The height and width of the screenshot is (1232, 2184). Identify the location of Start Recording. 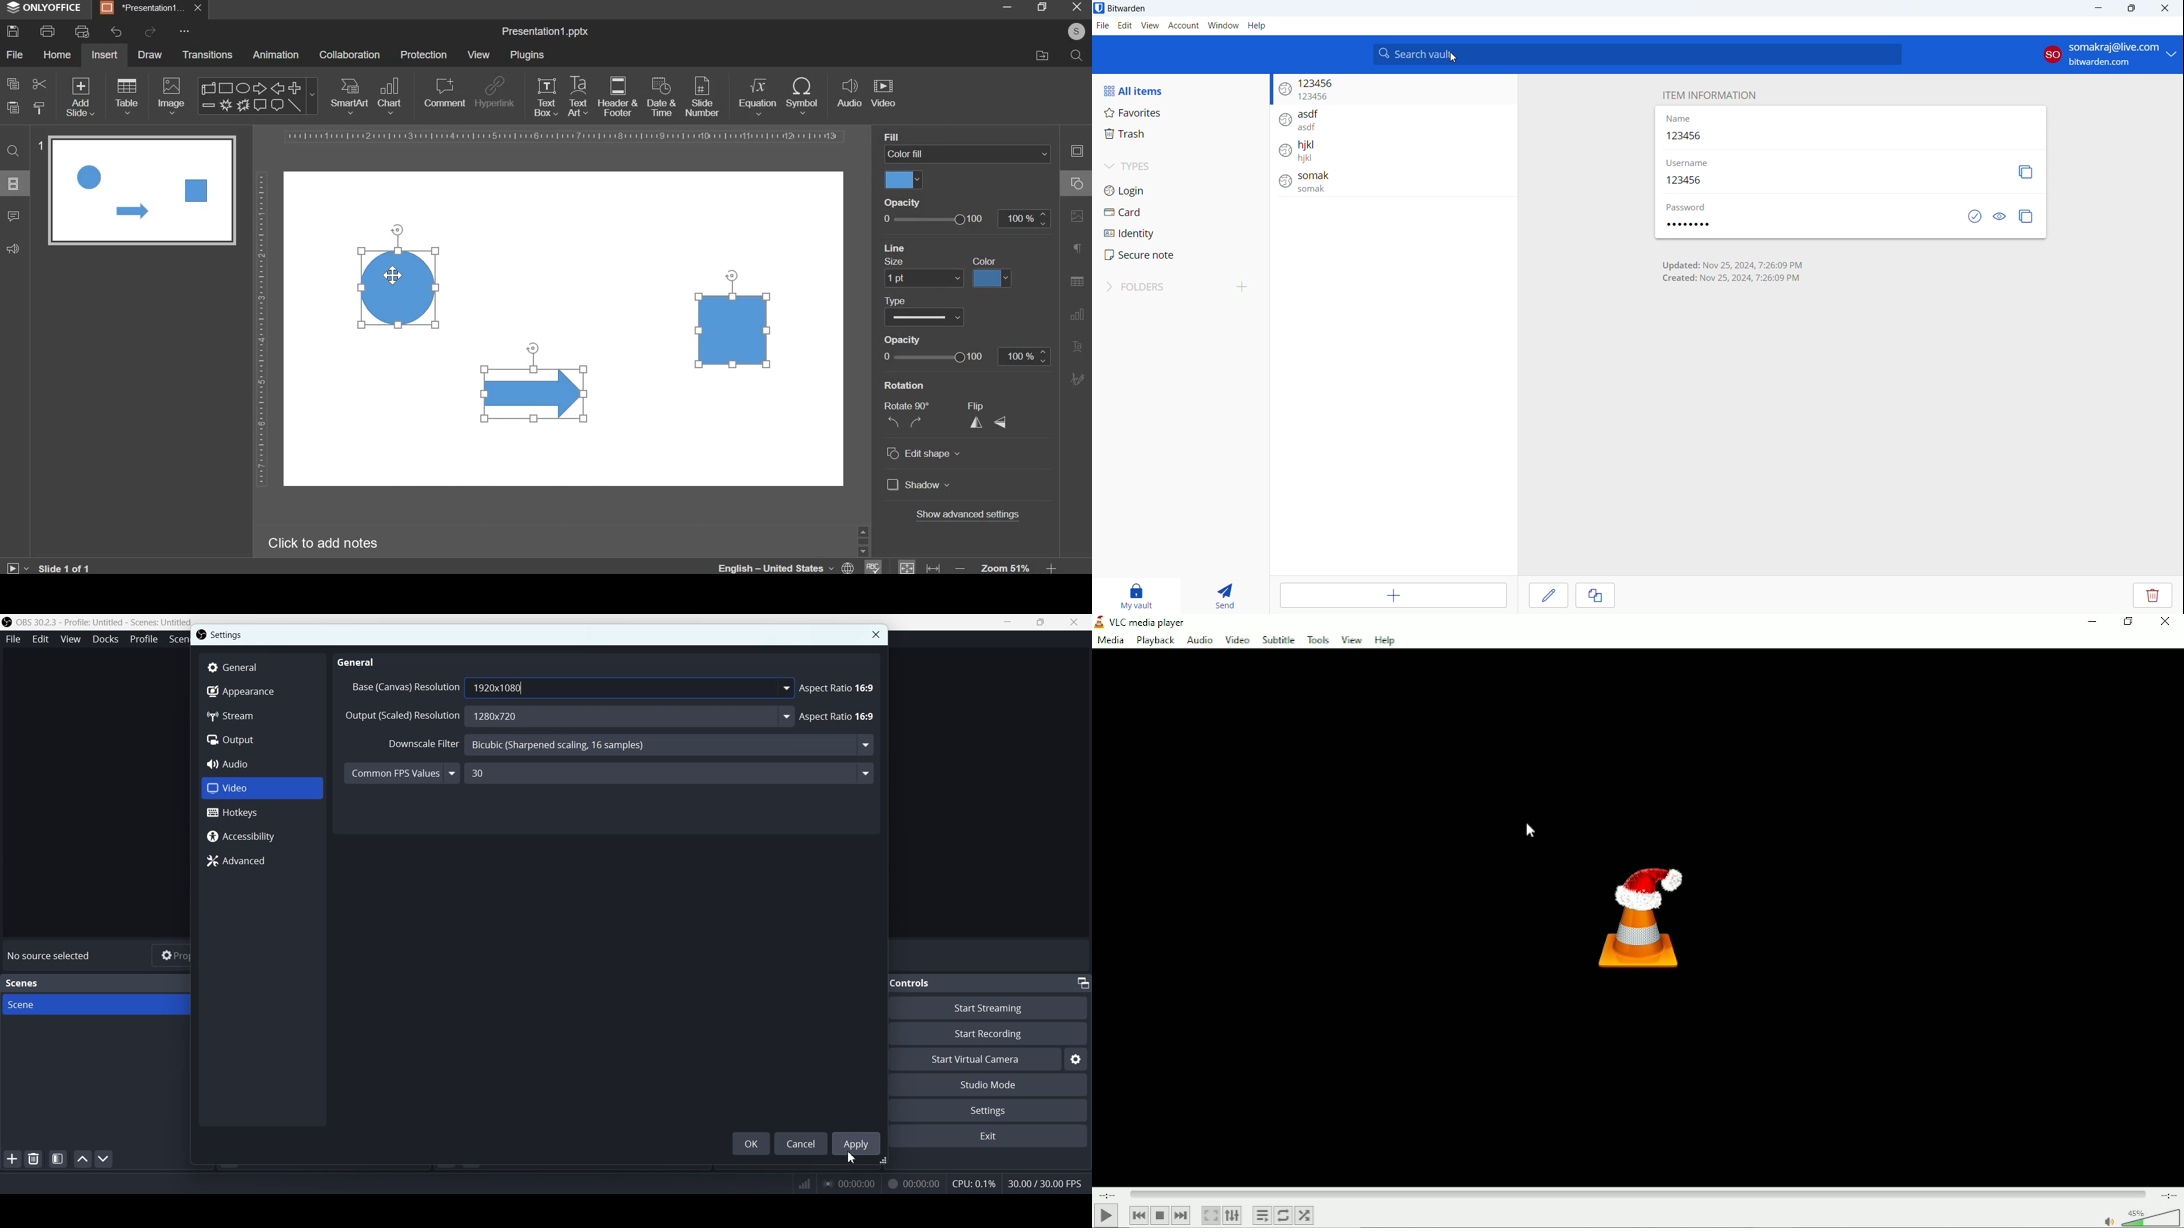
(999, 1034).